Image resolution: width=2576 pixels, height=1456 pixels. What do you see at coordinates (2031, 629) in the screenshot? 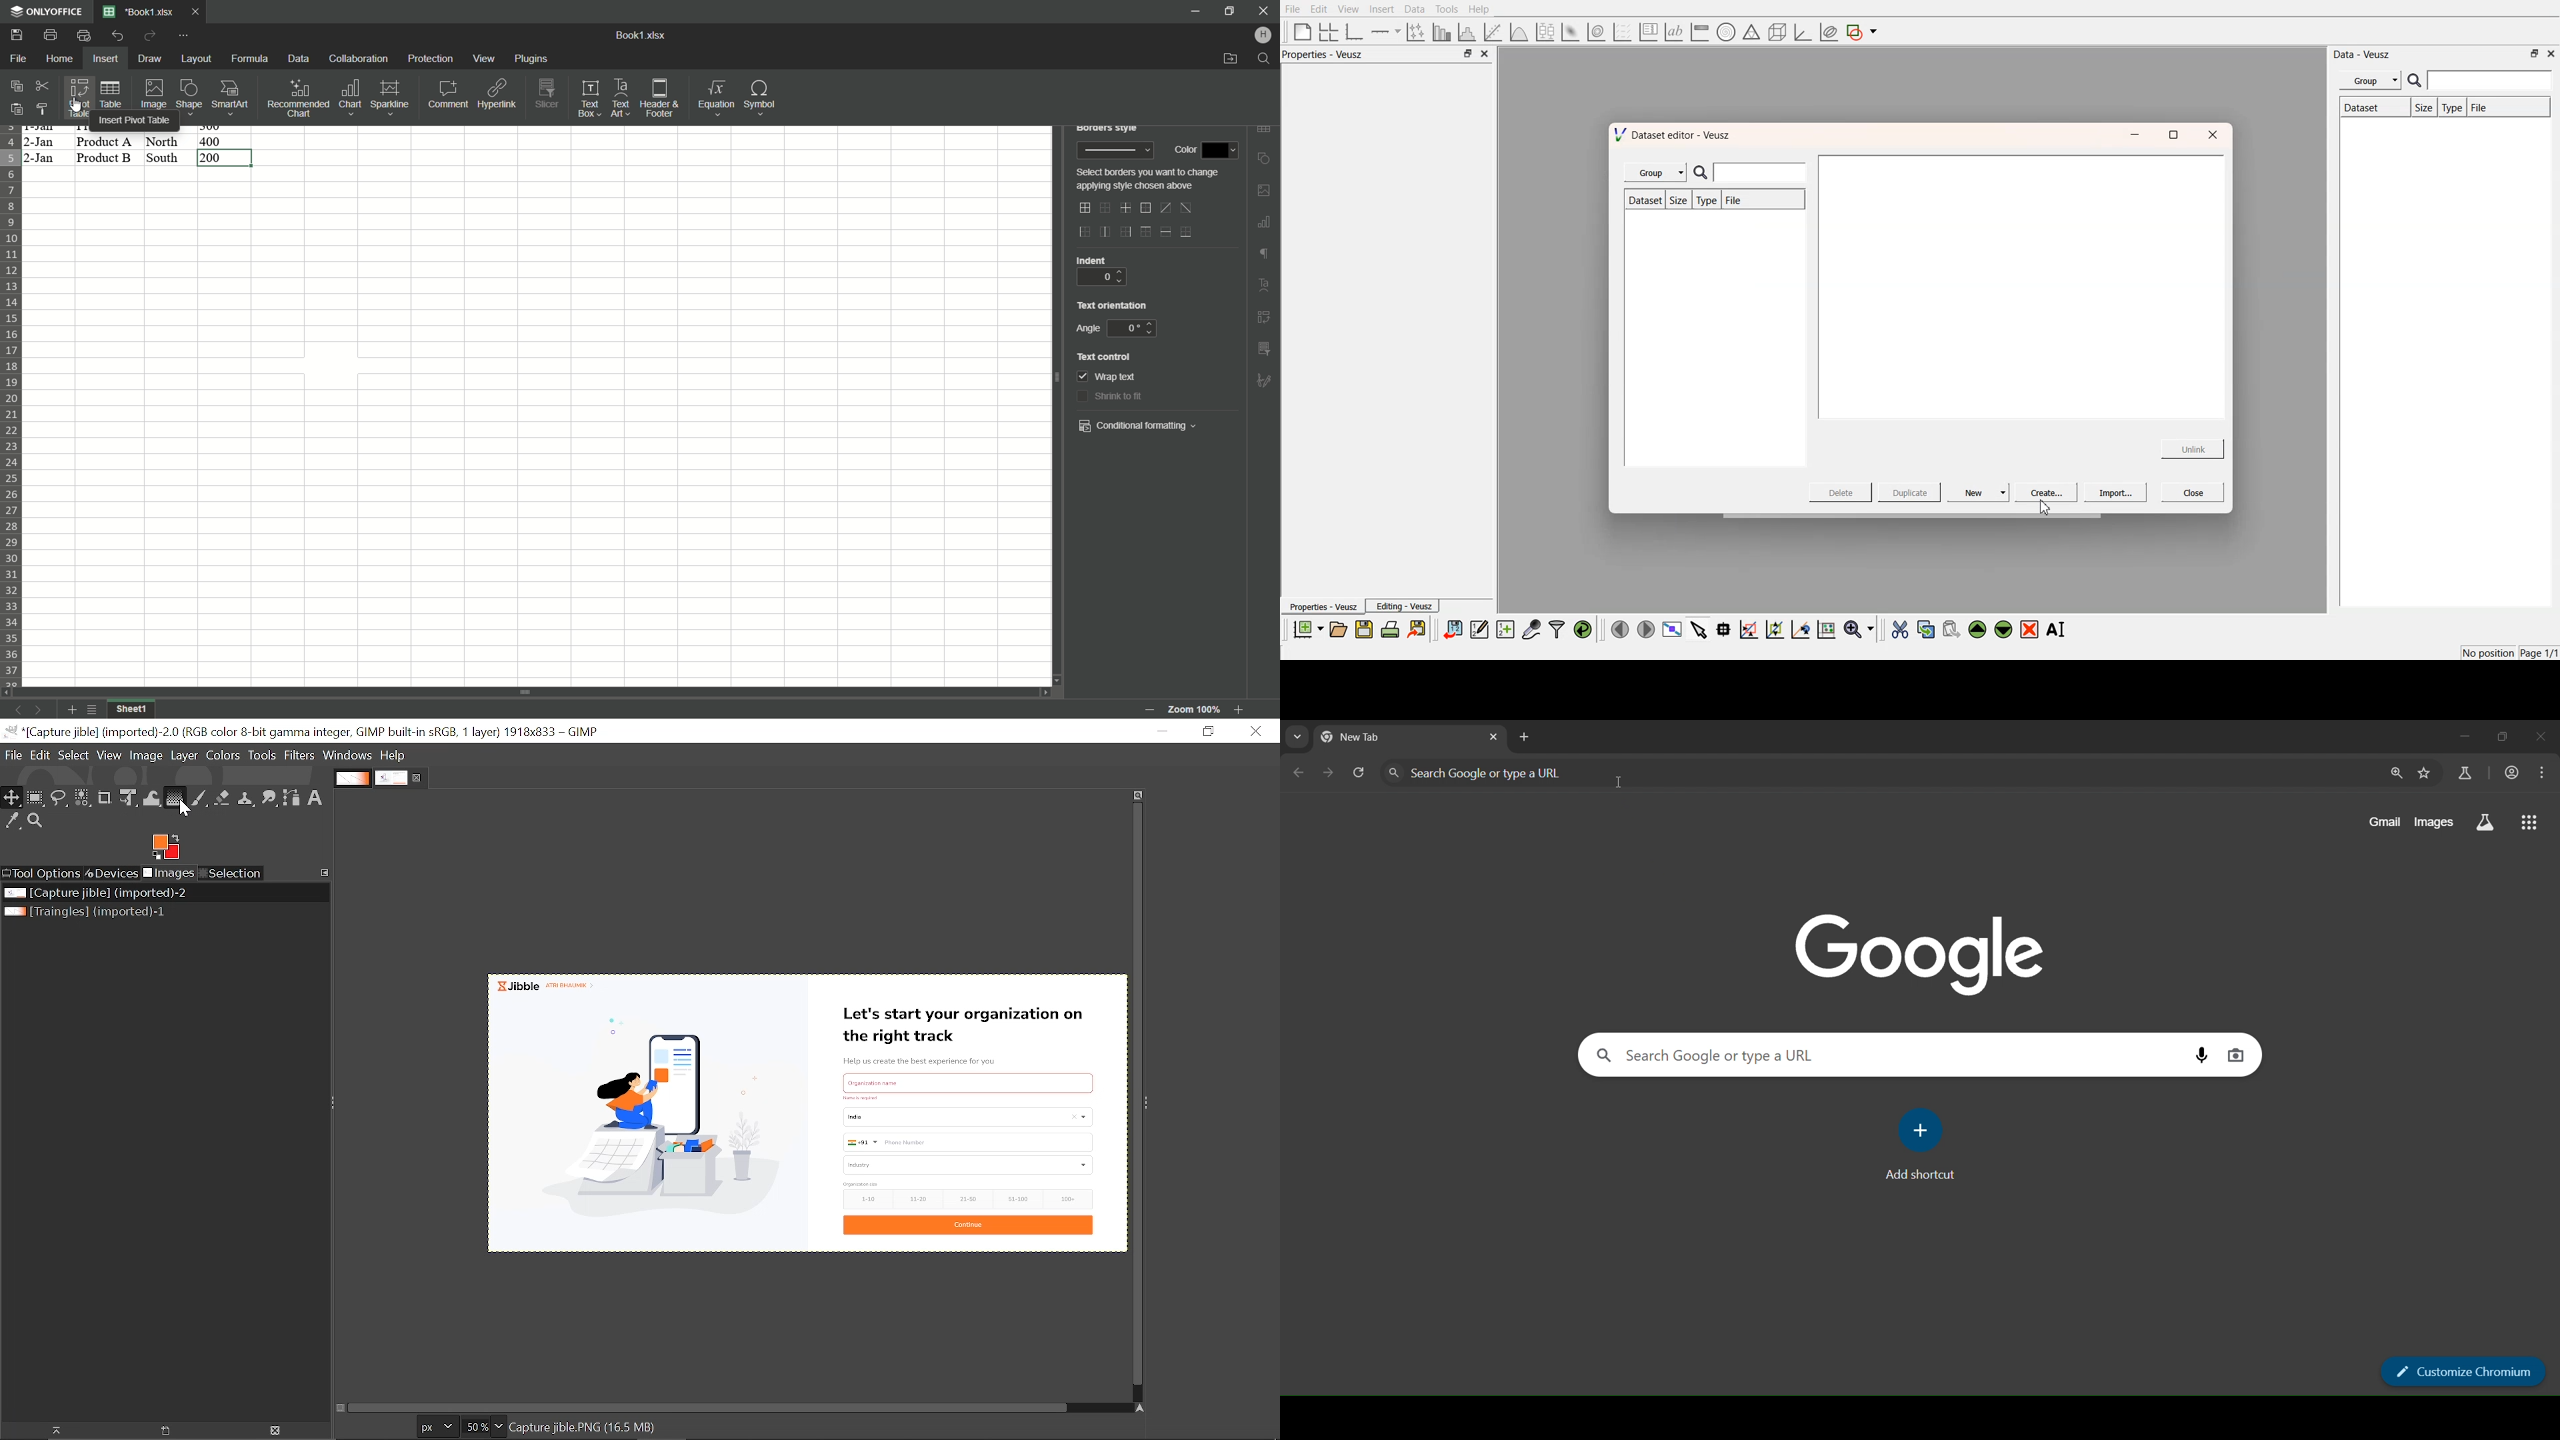
I see `remove the selected widgets` at bounding box center [2031, 629].